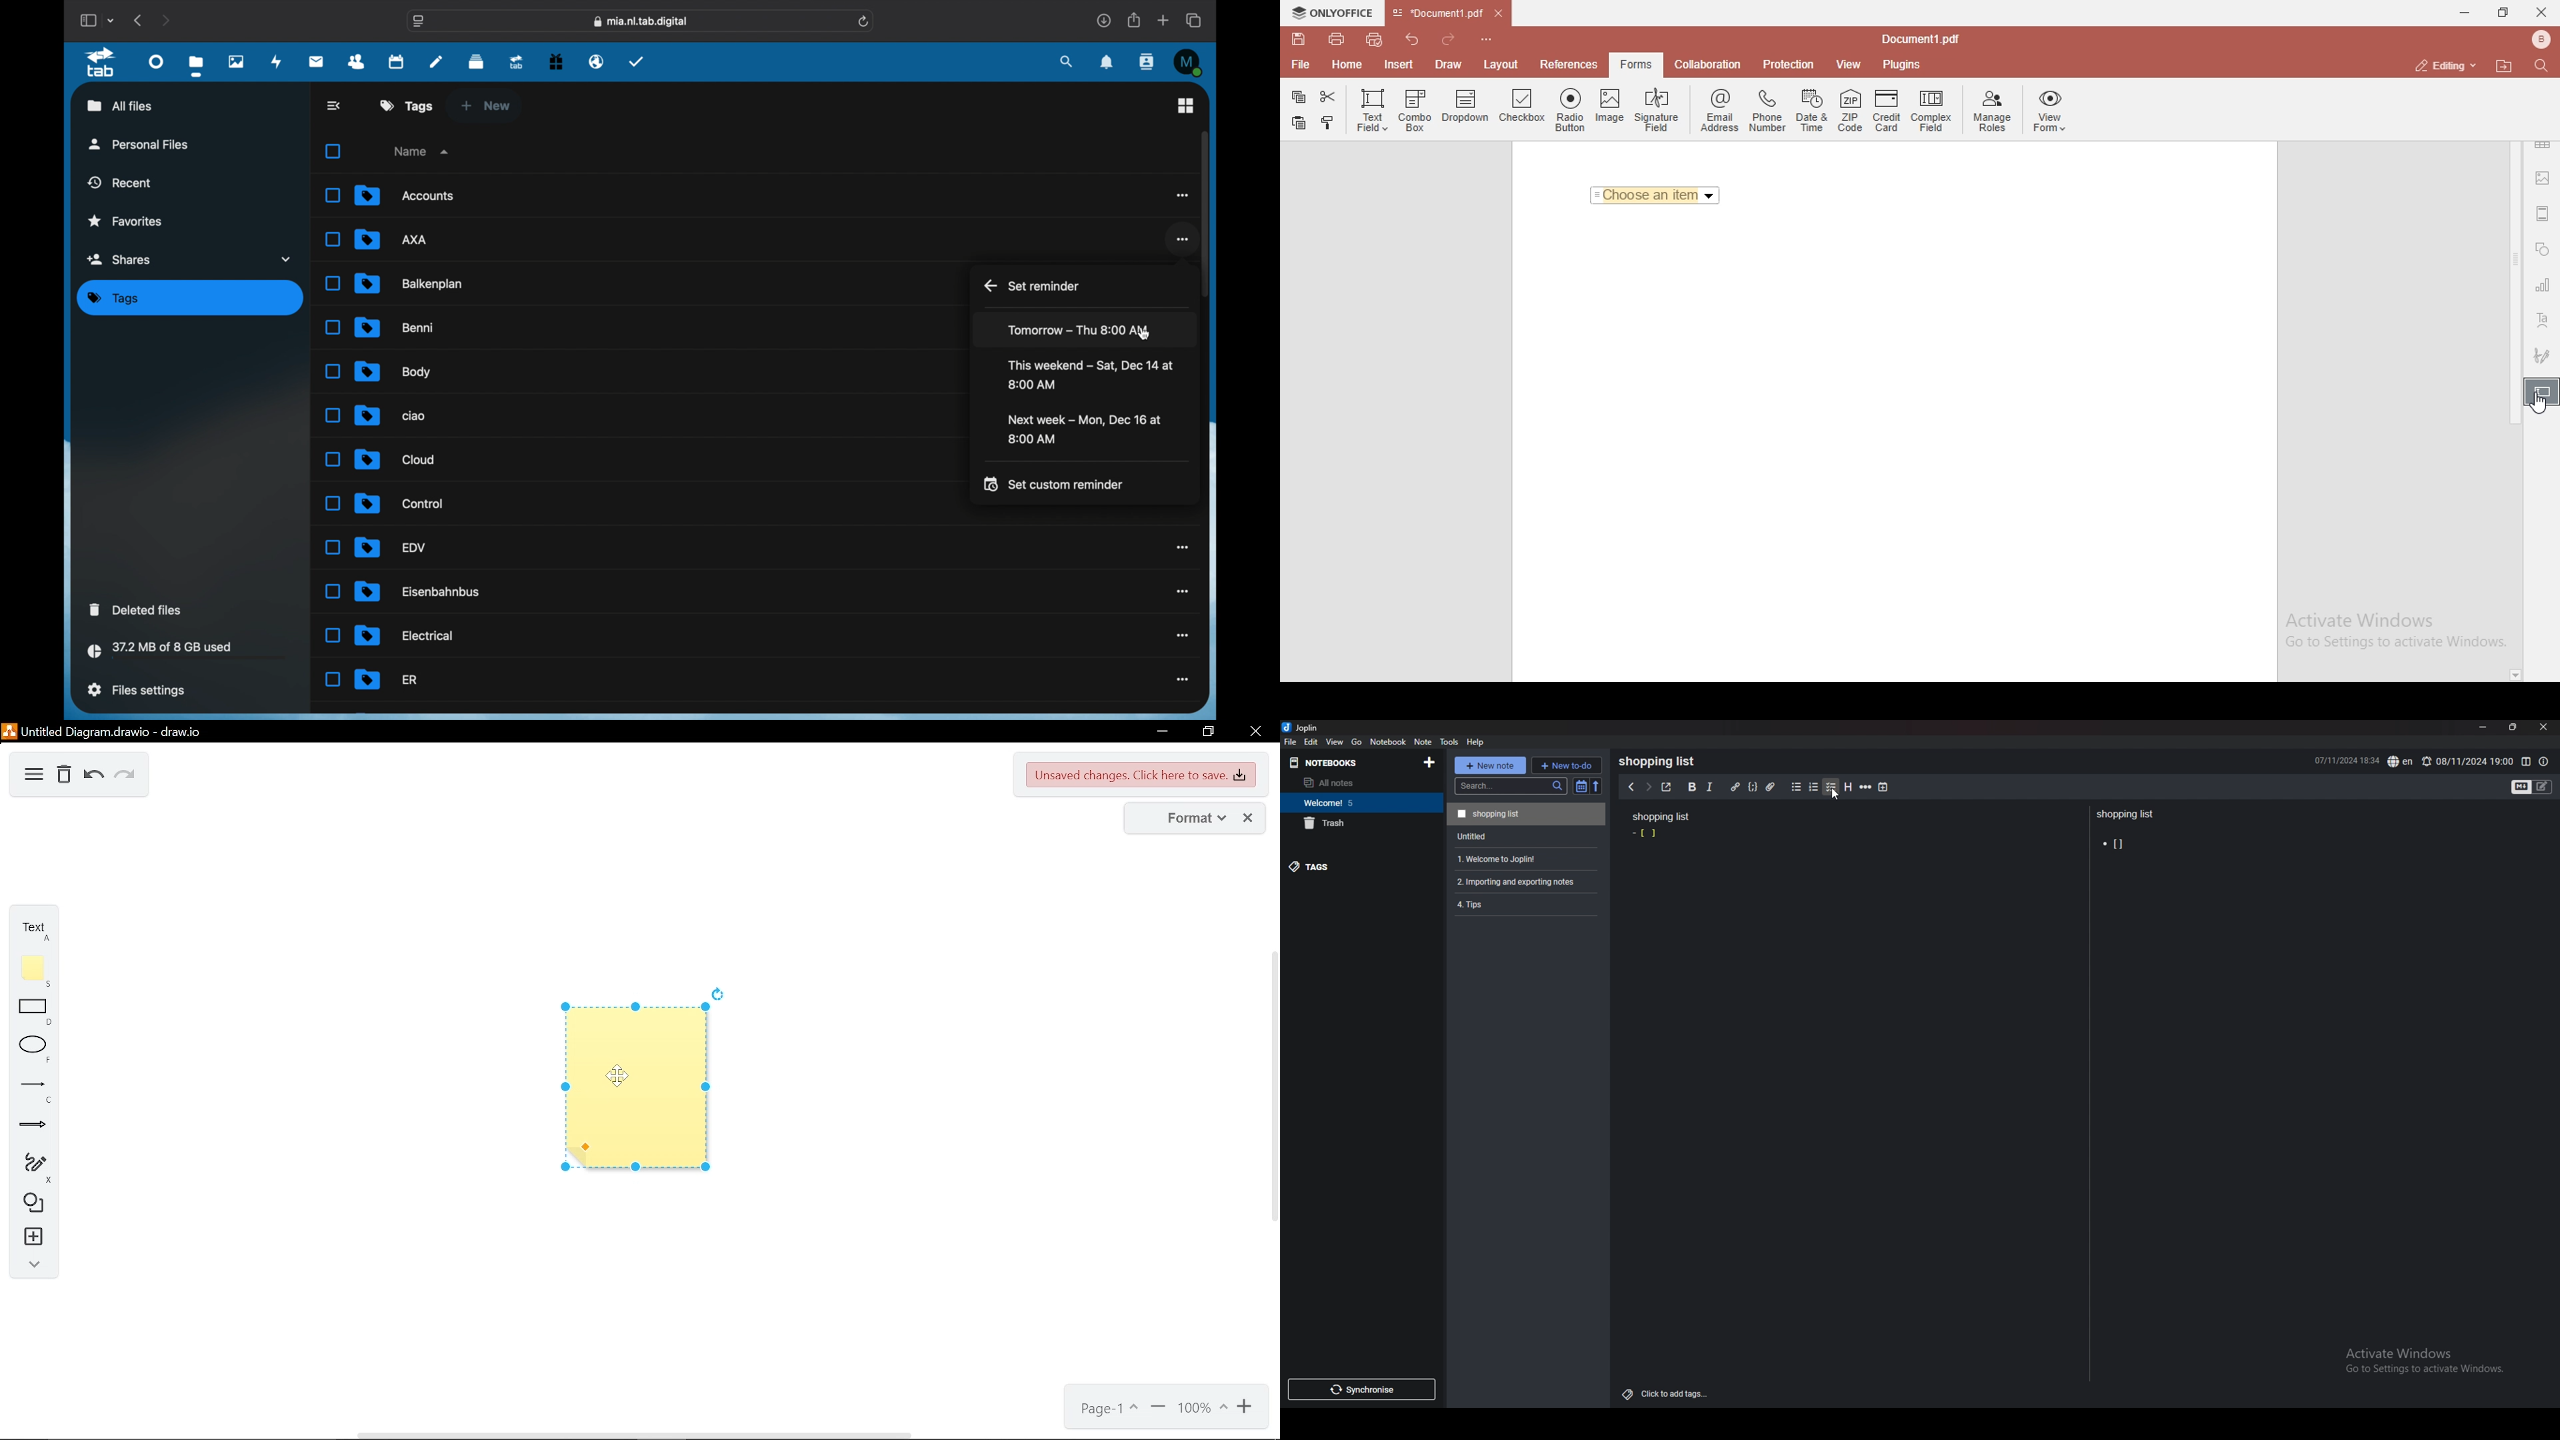 The width and height of the screenshot is (2576, 1456). I want to click on Welcome 5, so click(1358, 802).